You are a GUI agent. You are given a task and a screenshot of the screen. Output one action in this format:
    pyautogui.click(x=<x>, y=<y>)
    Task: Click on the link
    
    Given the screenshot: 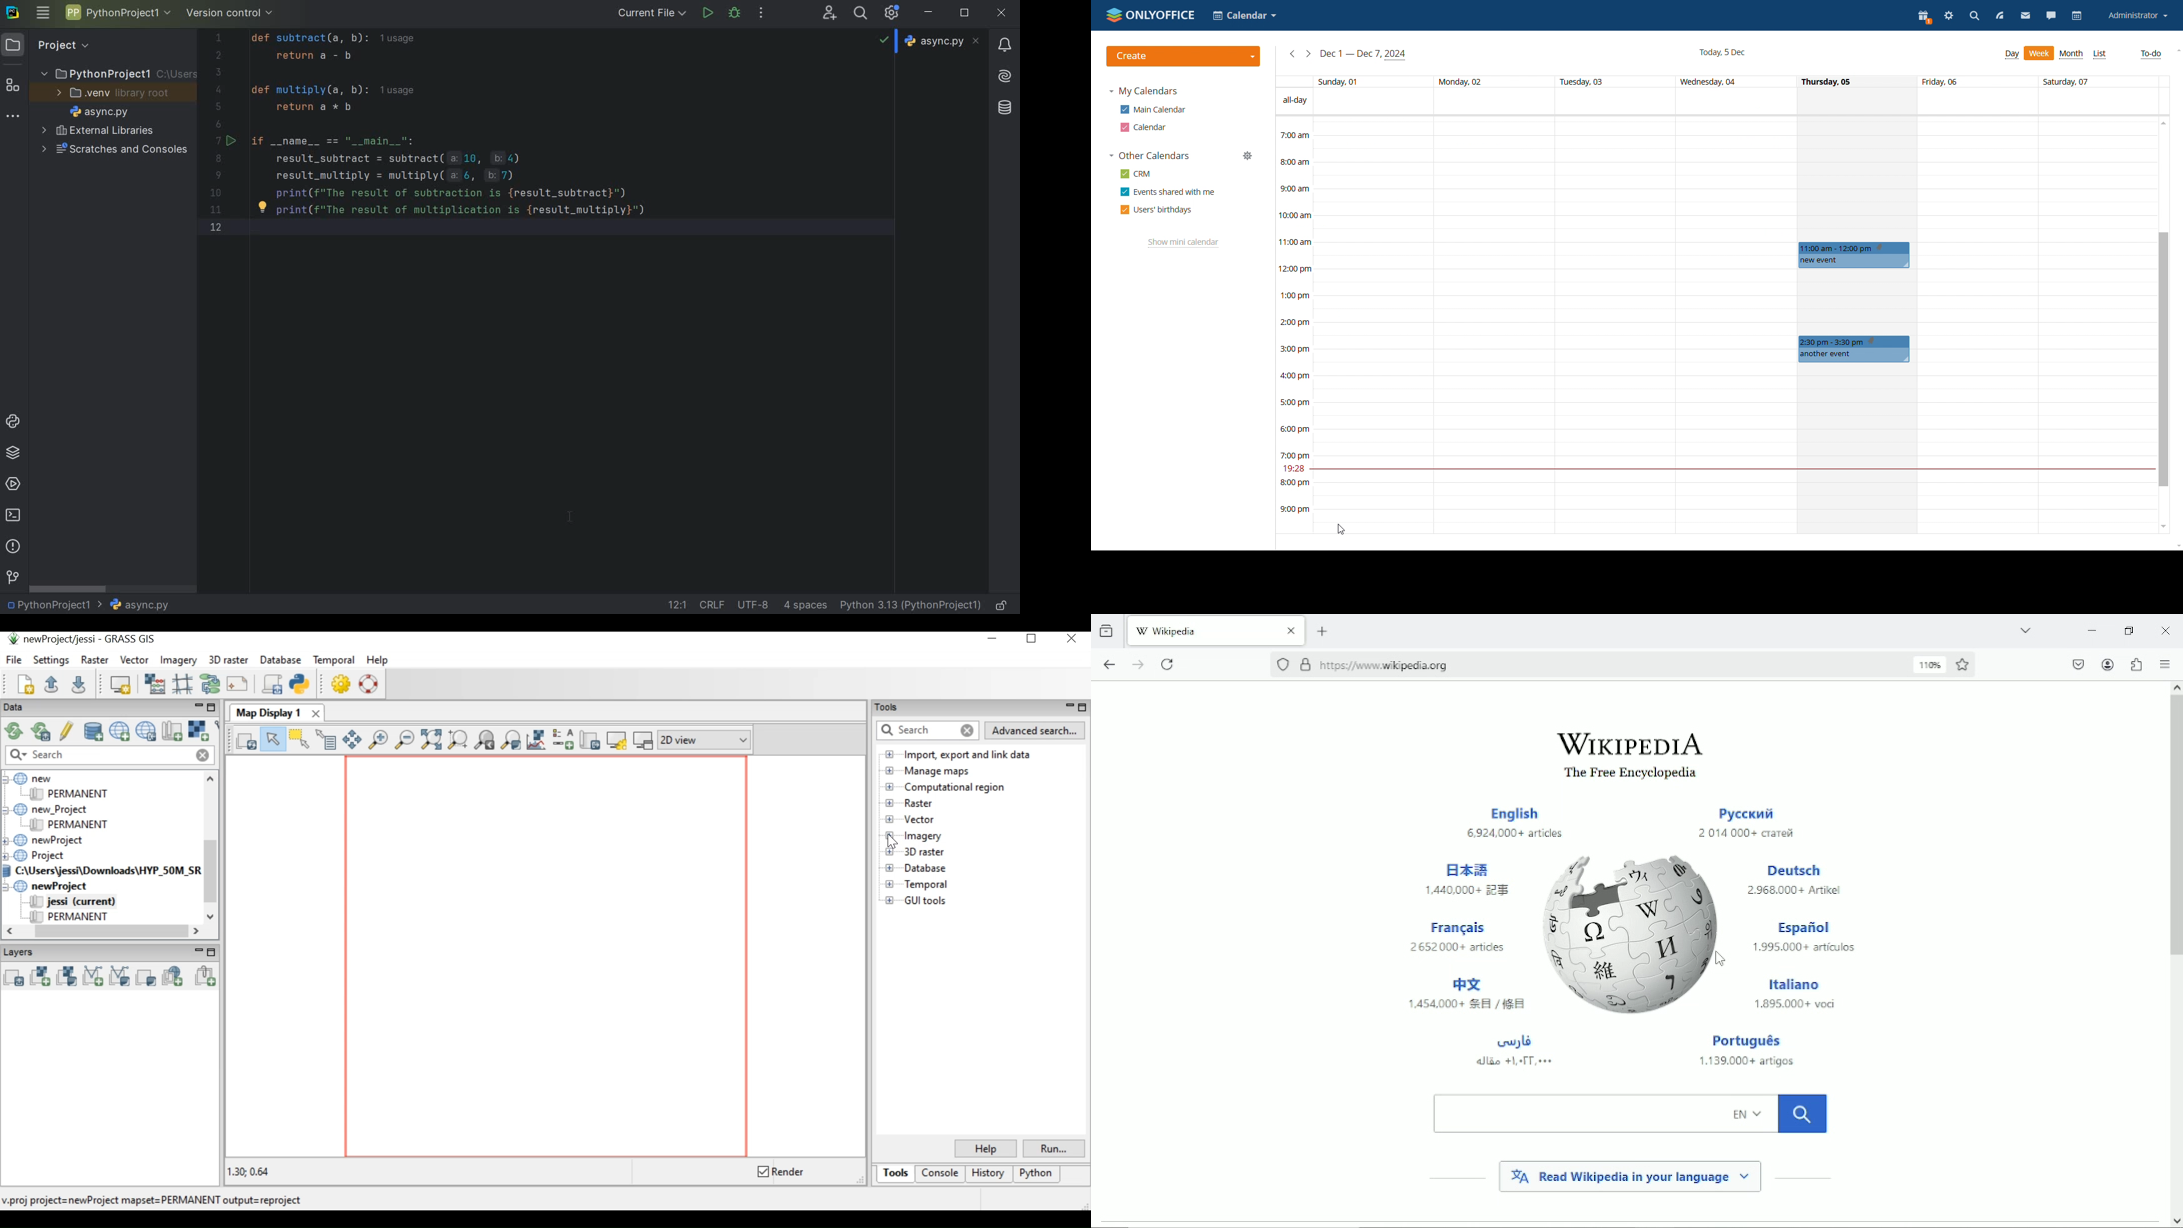 What is the action you would take?
    pyautogui.click(x=1387, y=665)
    